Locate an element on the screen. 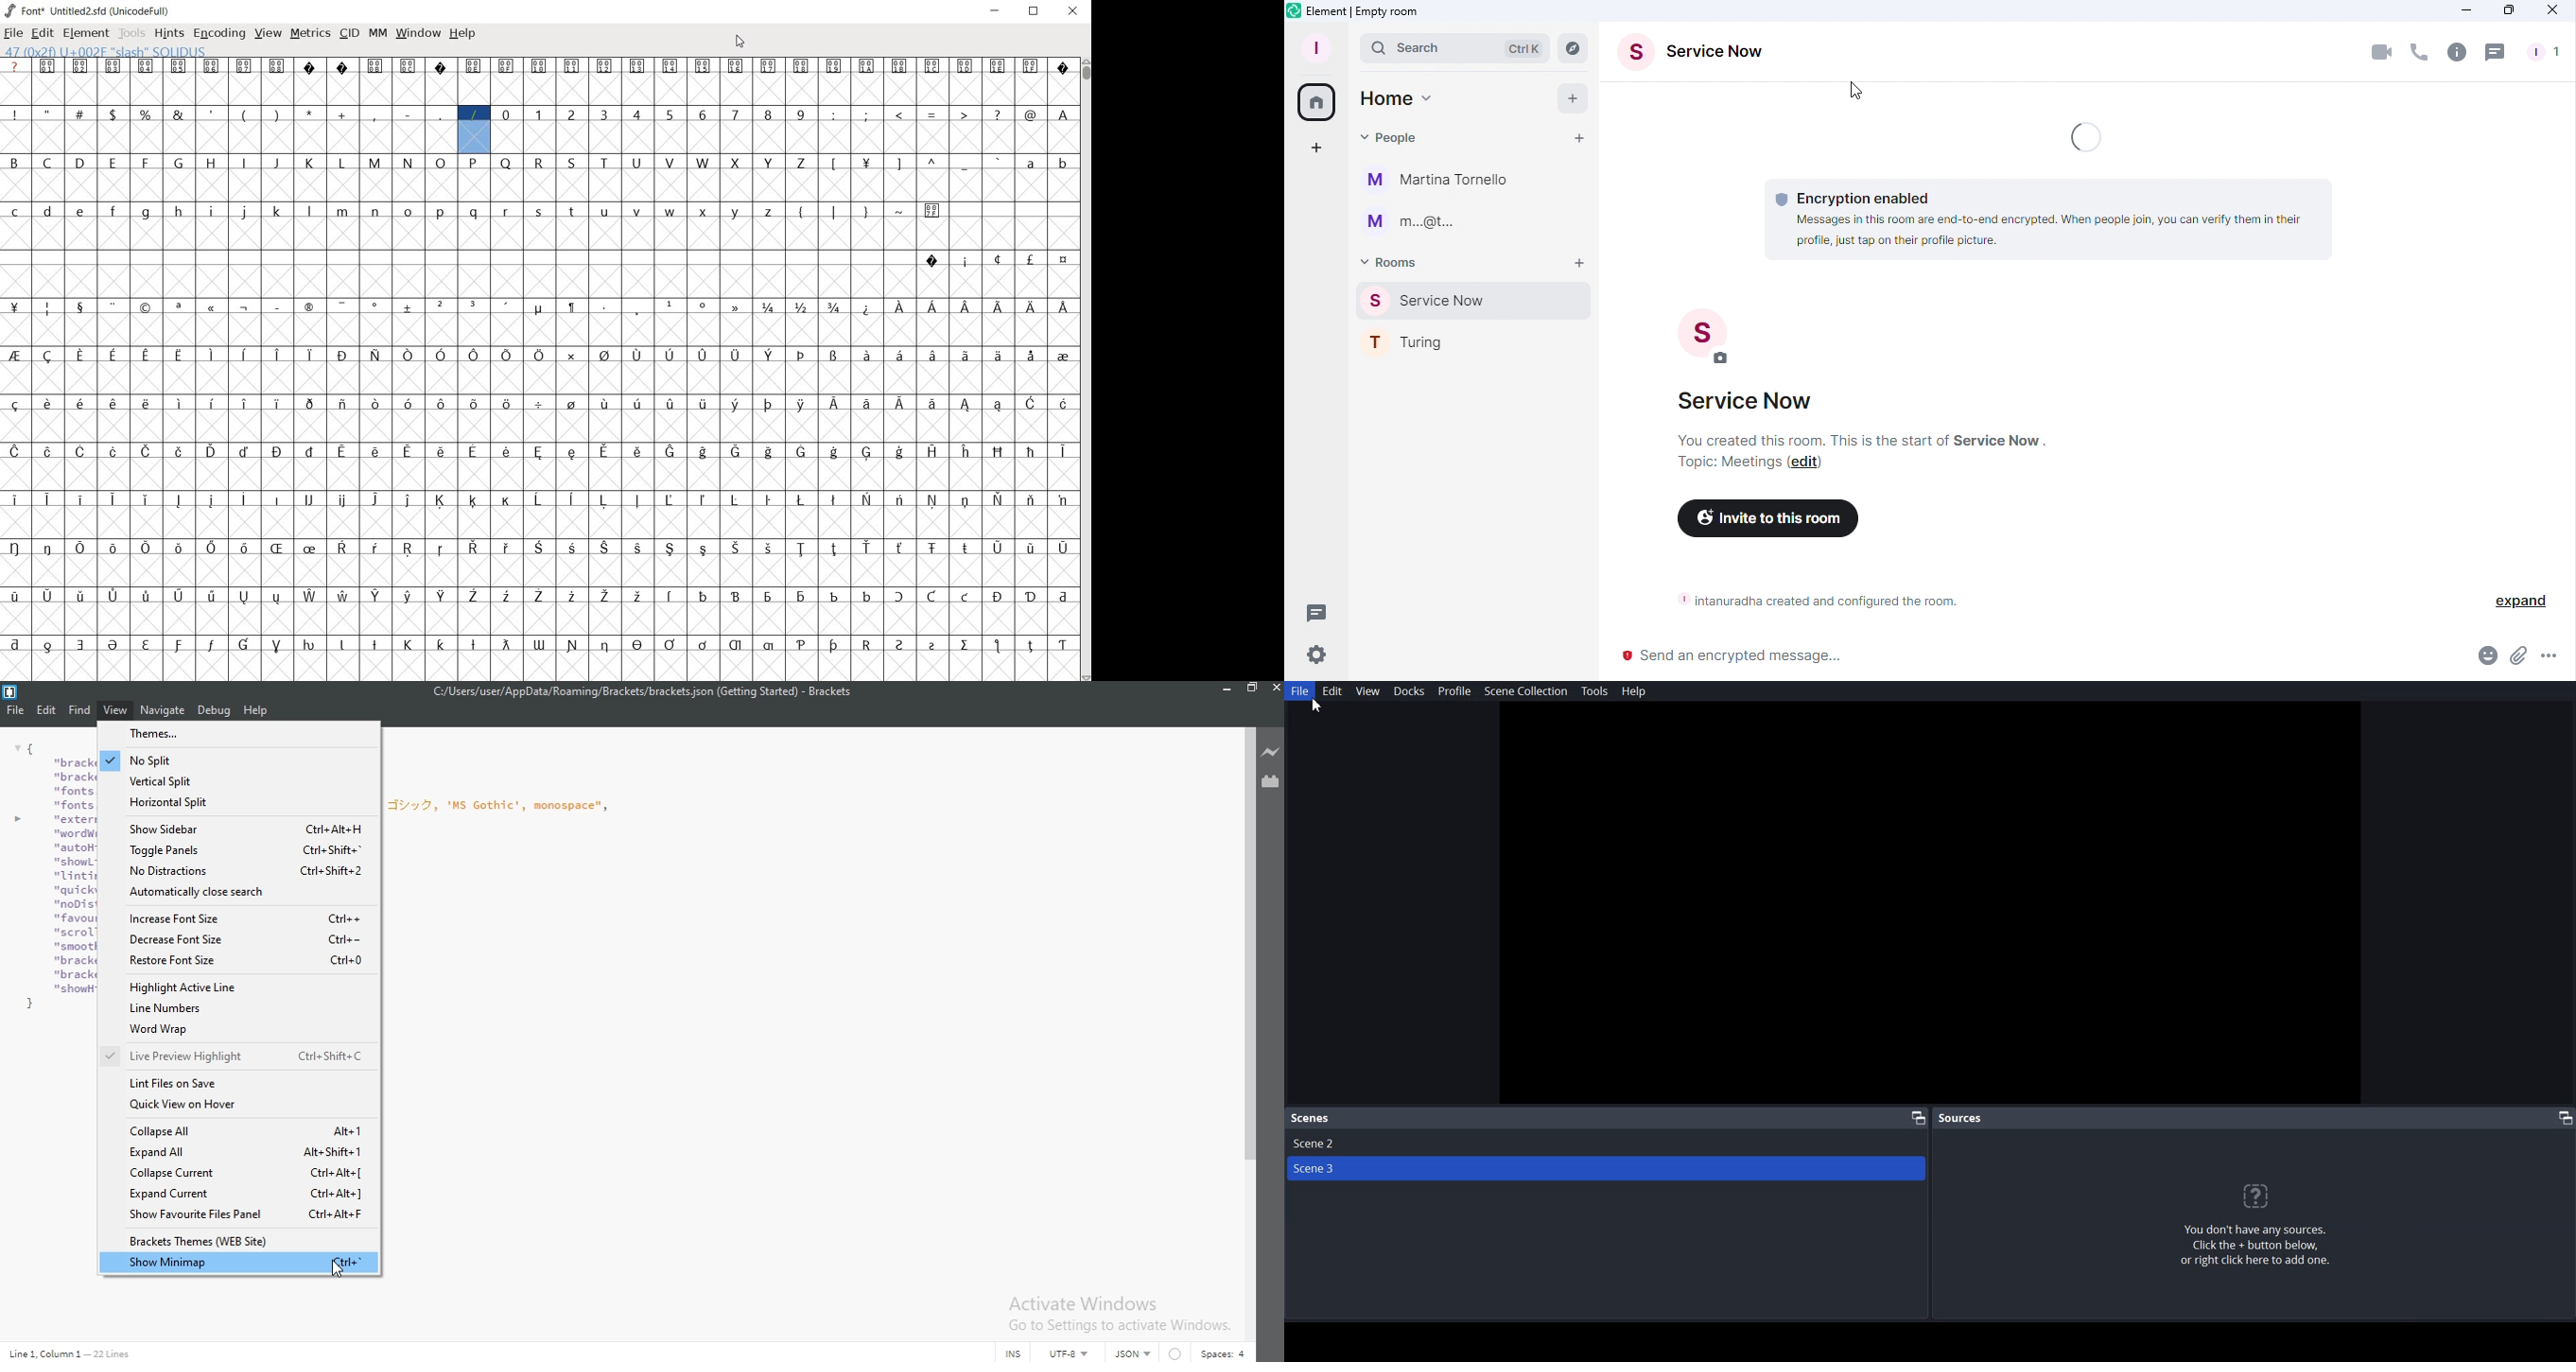  collapse all is located at coordinates (233, 1133).